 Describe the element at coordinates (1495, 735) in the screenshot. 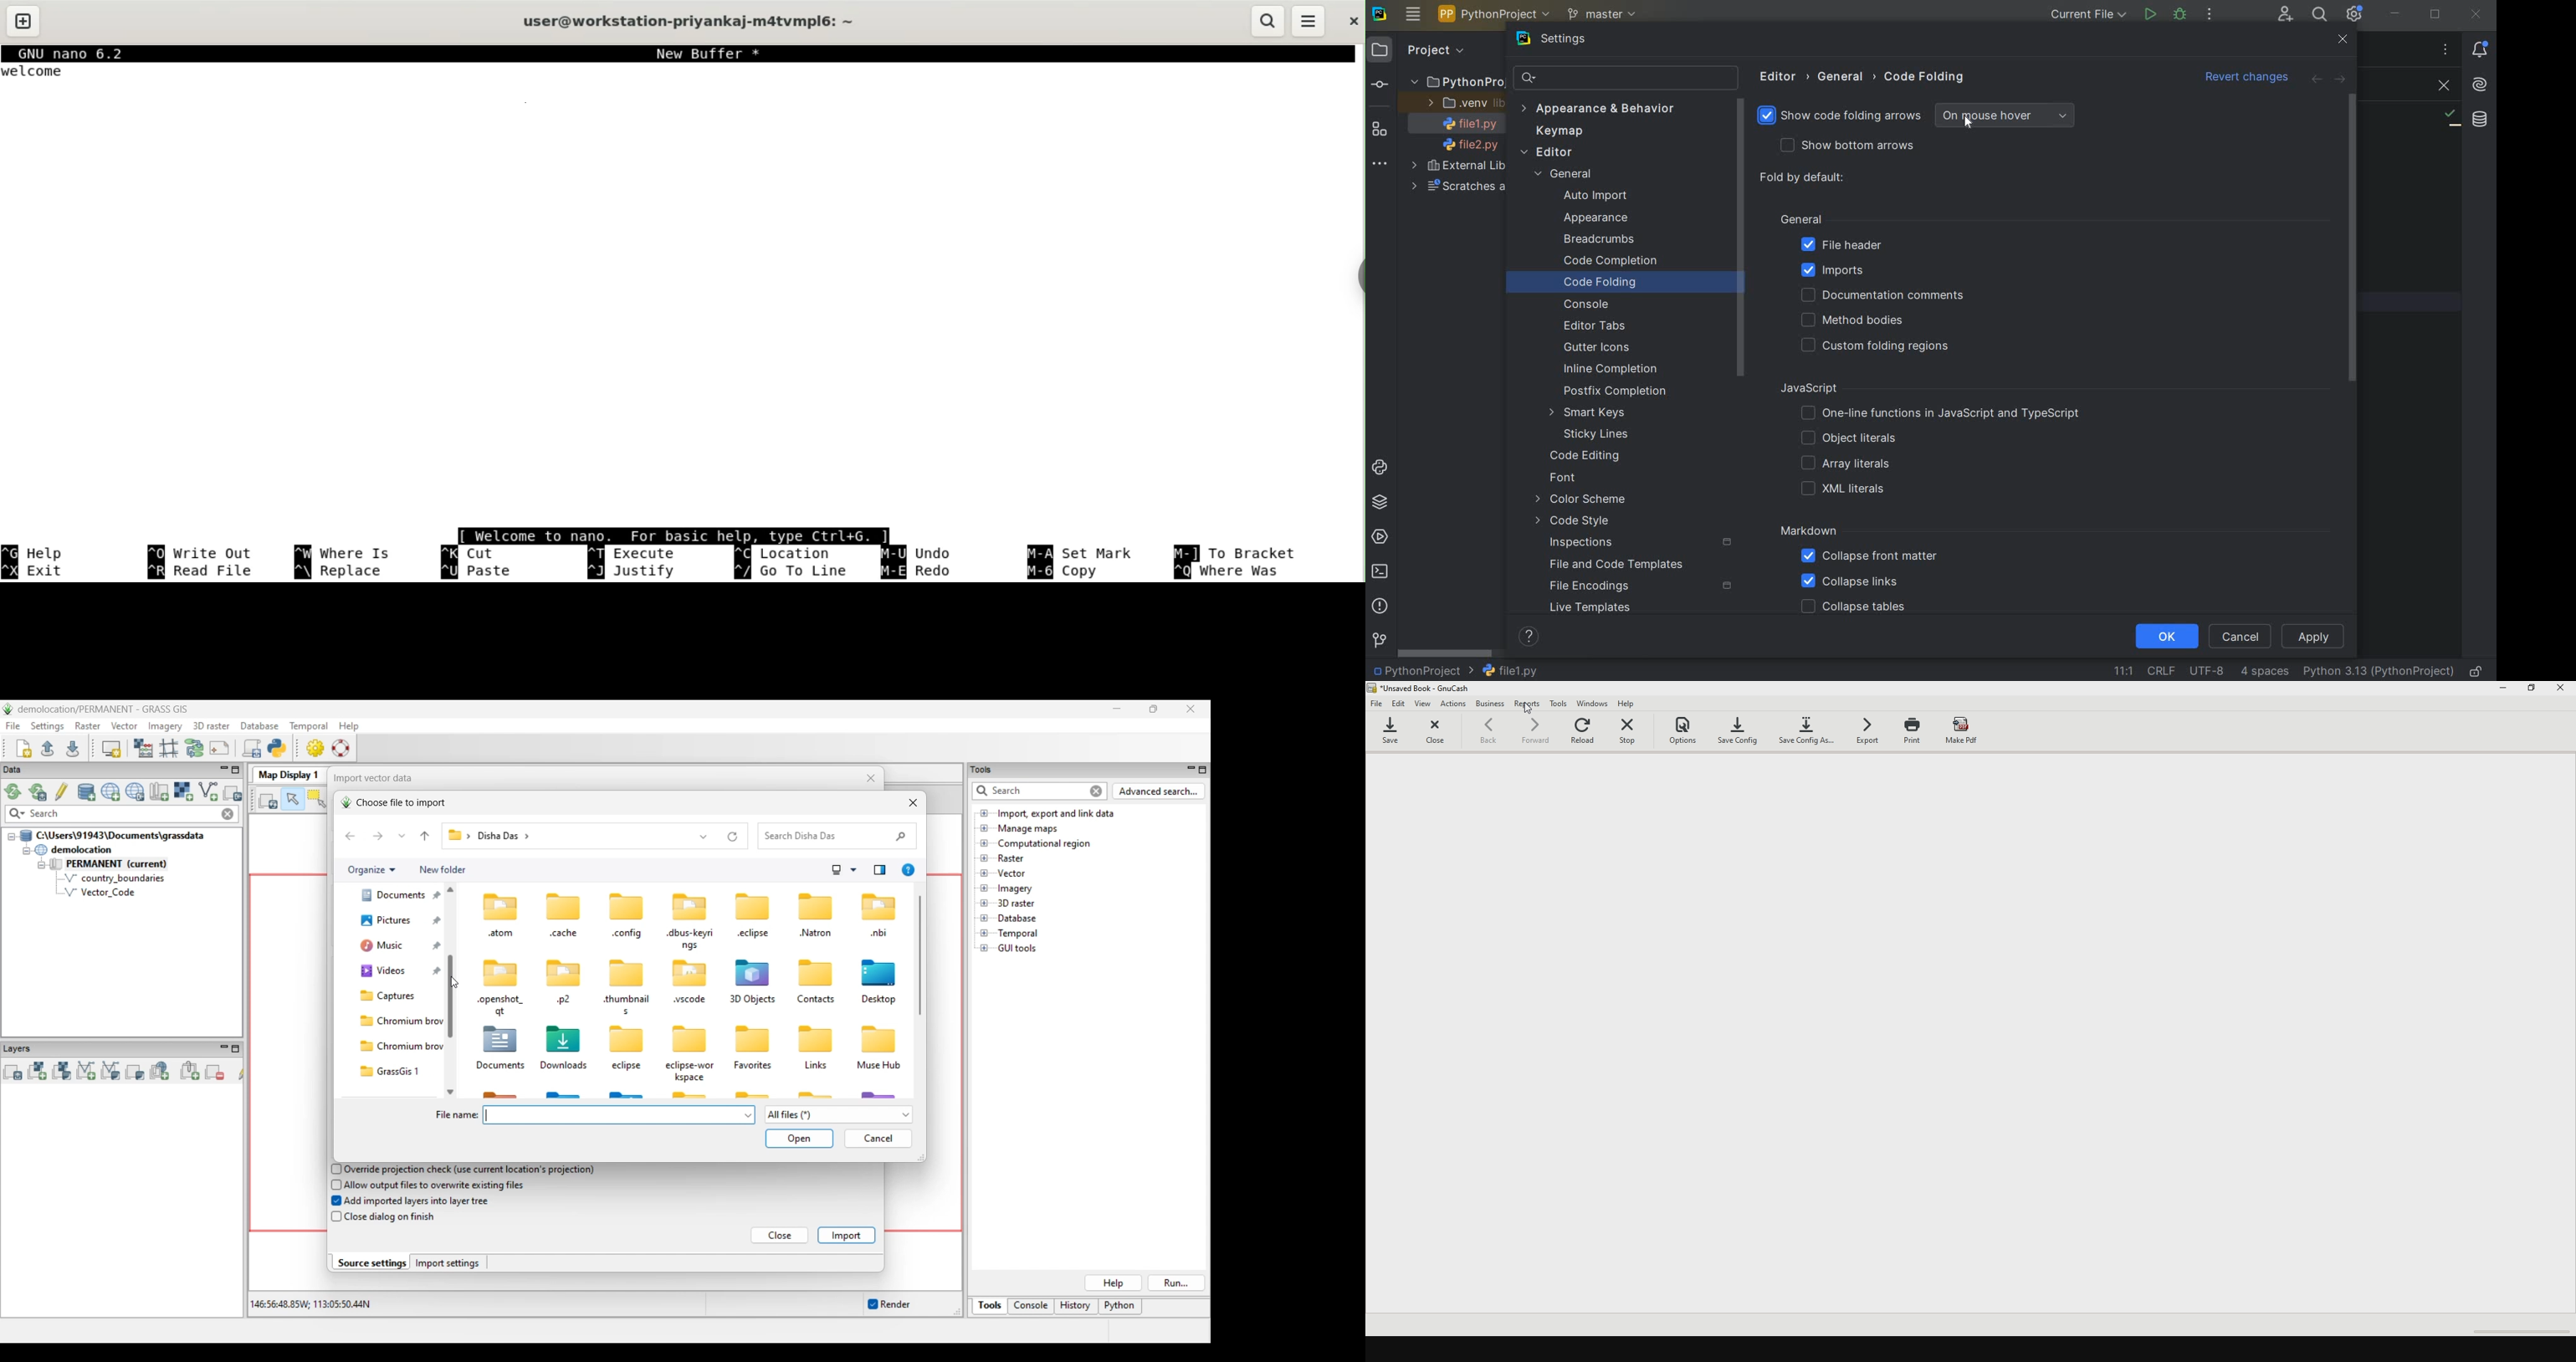

I see `back` at that location.